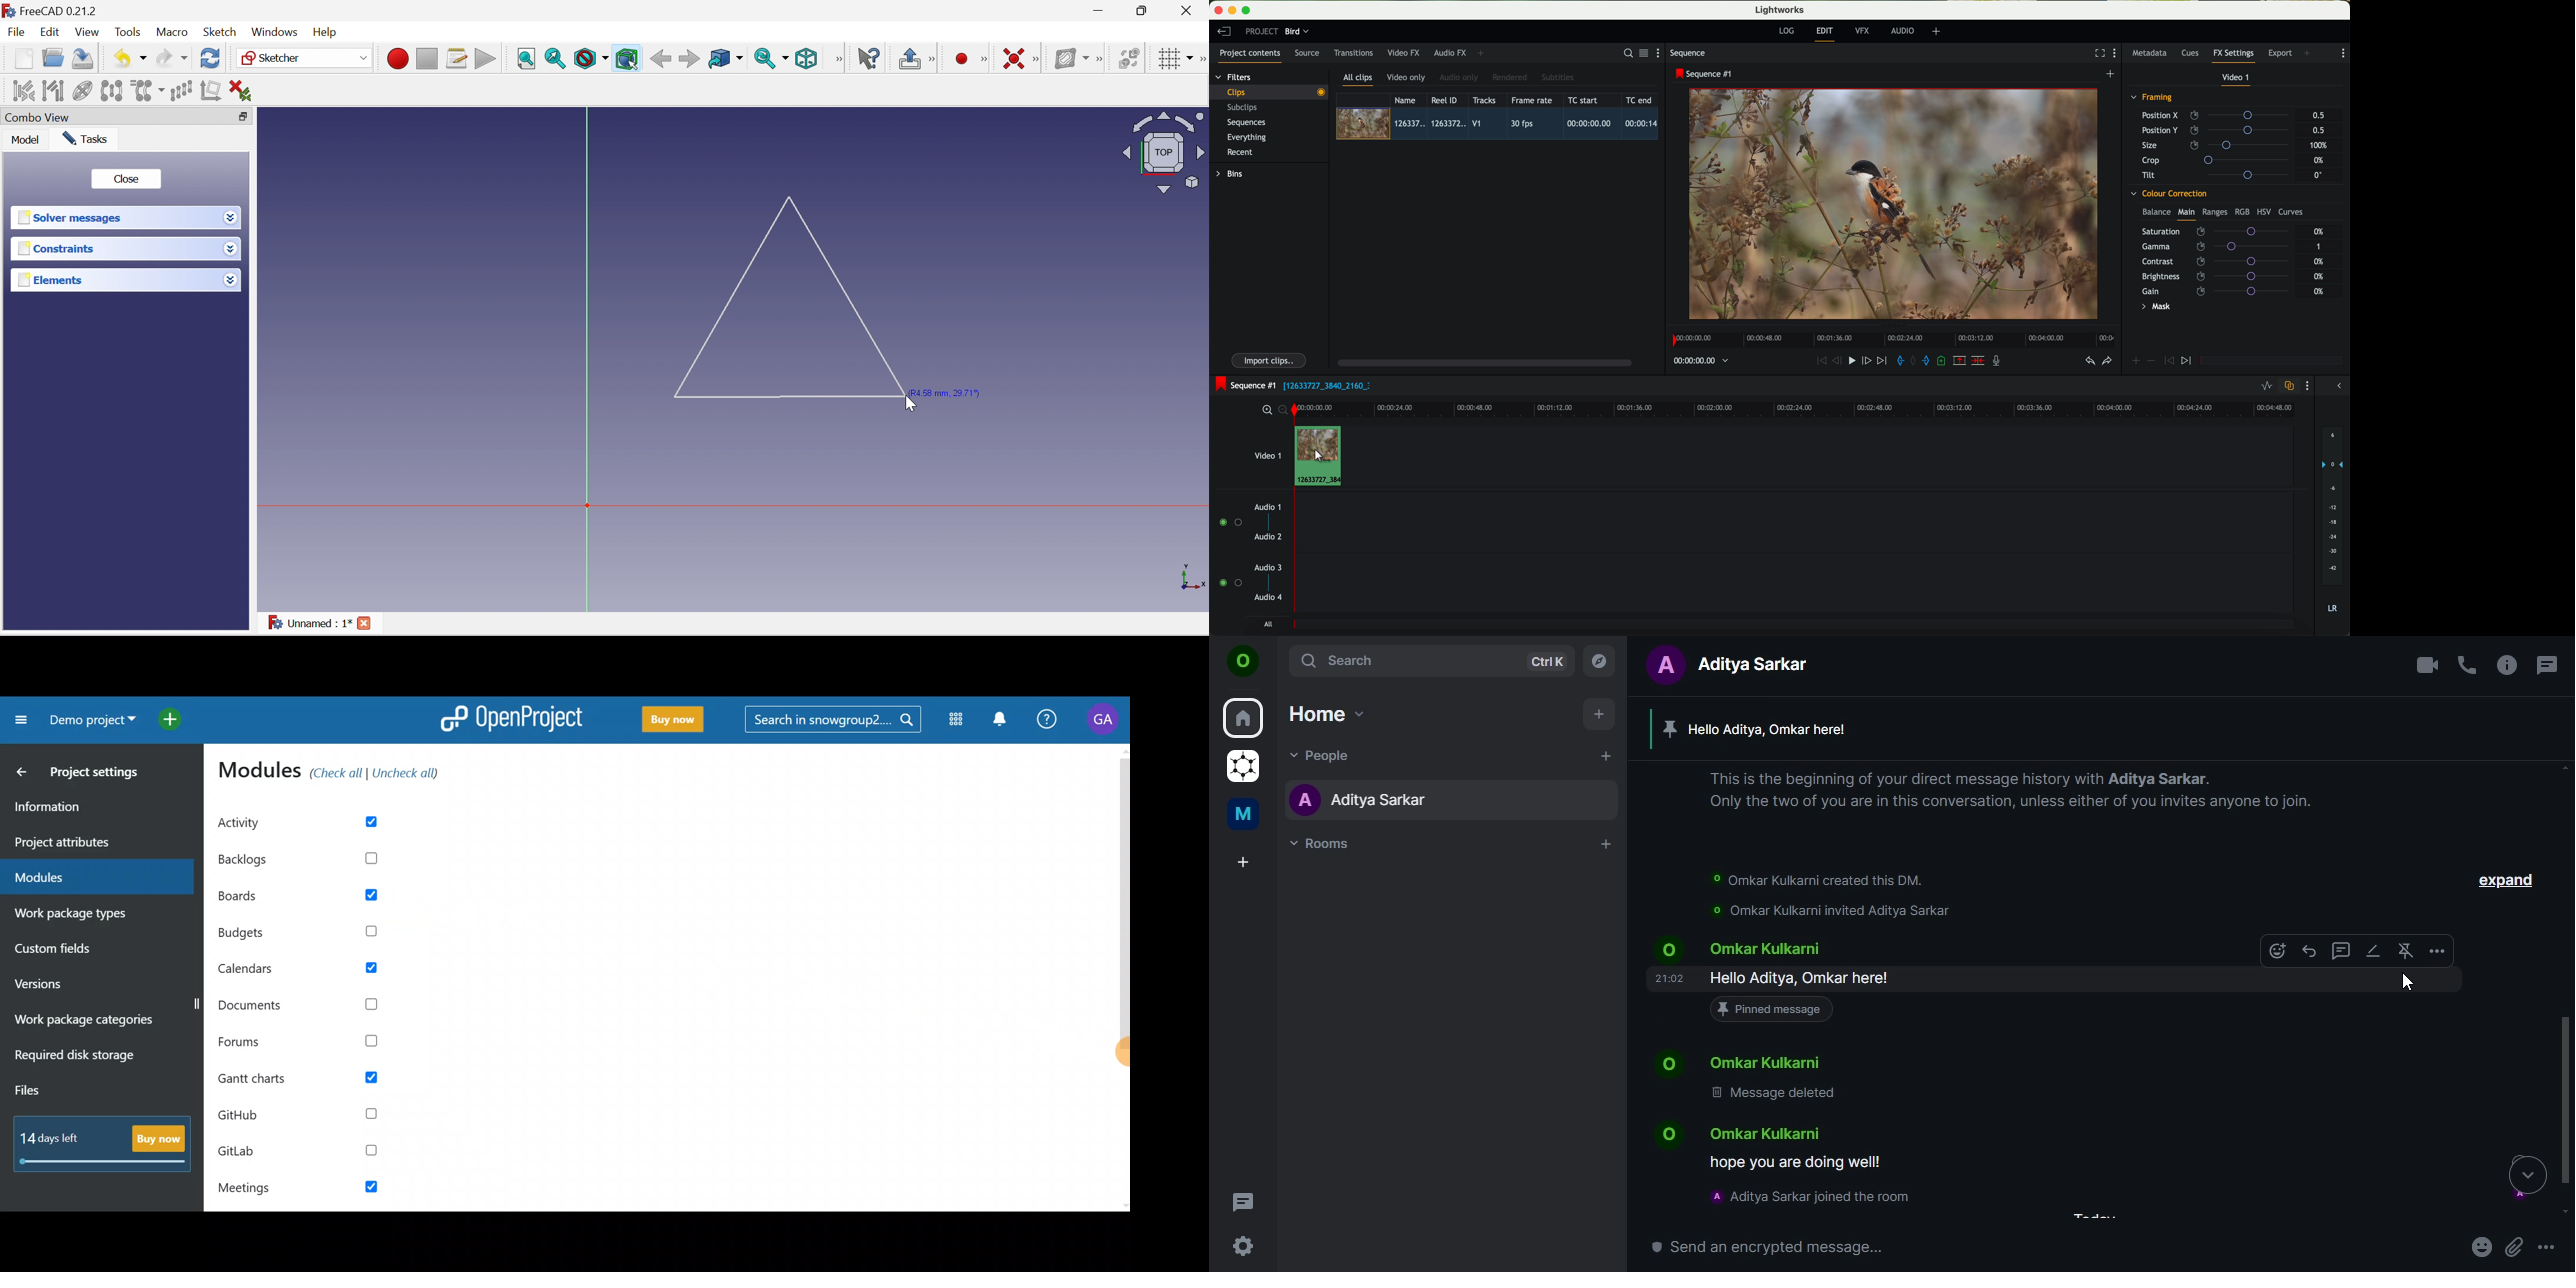  I want to click on add 'in' mark, so click(1898, 362).